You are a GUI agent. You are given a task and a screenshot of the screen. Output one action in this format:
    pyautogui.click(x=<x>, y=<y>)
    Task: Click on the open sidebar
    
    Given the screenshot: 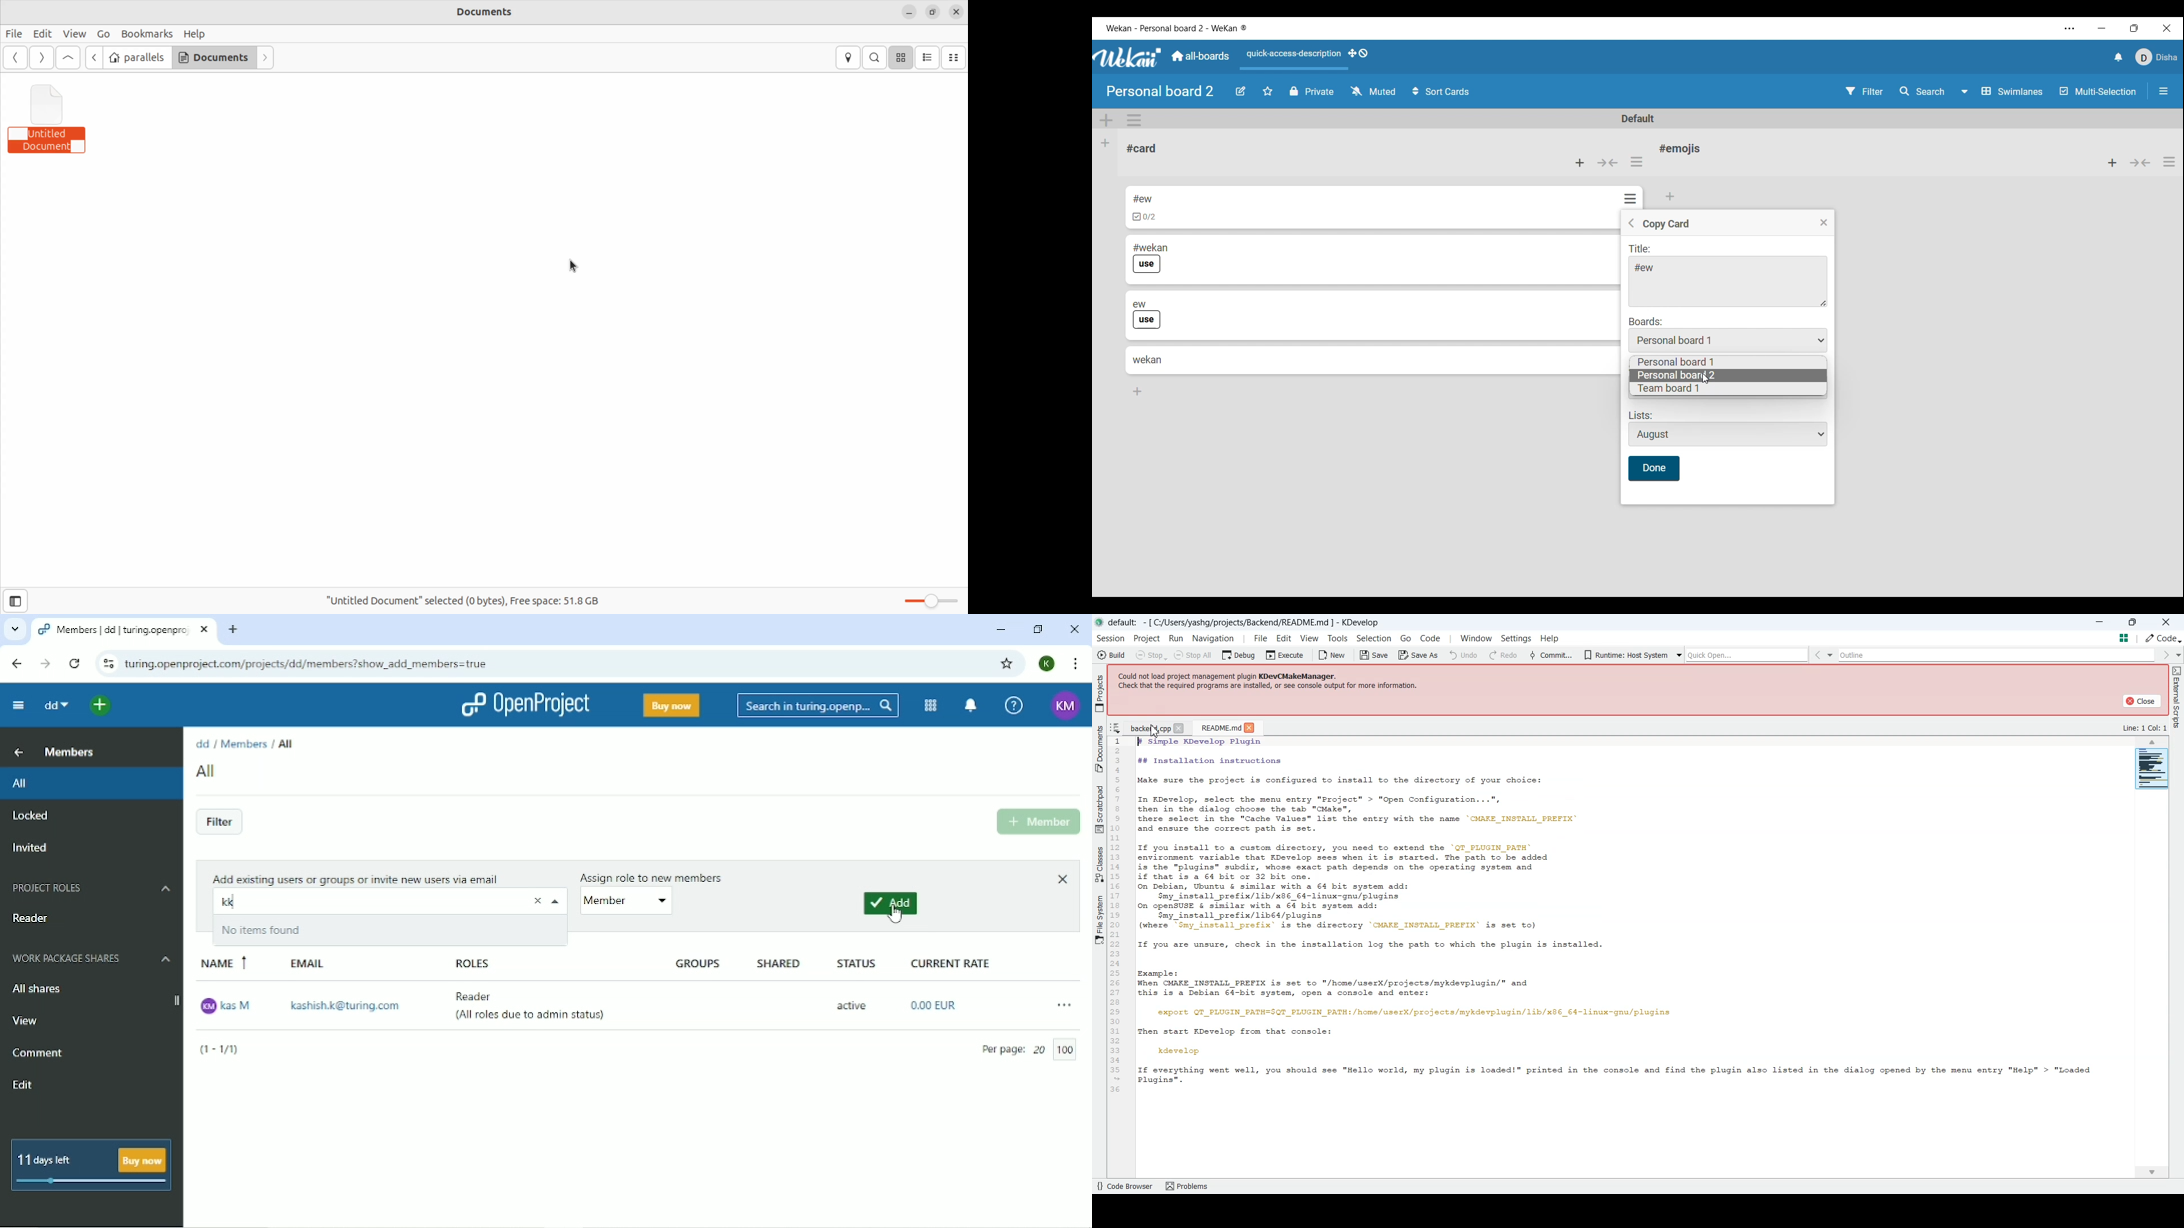 What is the action you would take?
    pyautogui.click(x=17, y=600)
    